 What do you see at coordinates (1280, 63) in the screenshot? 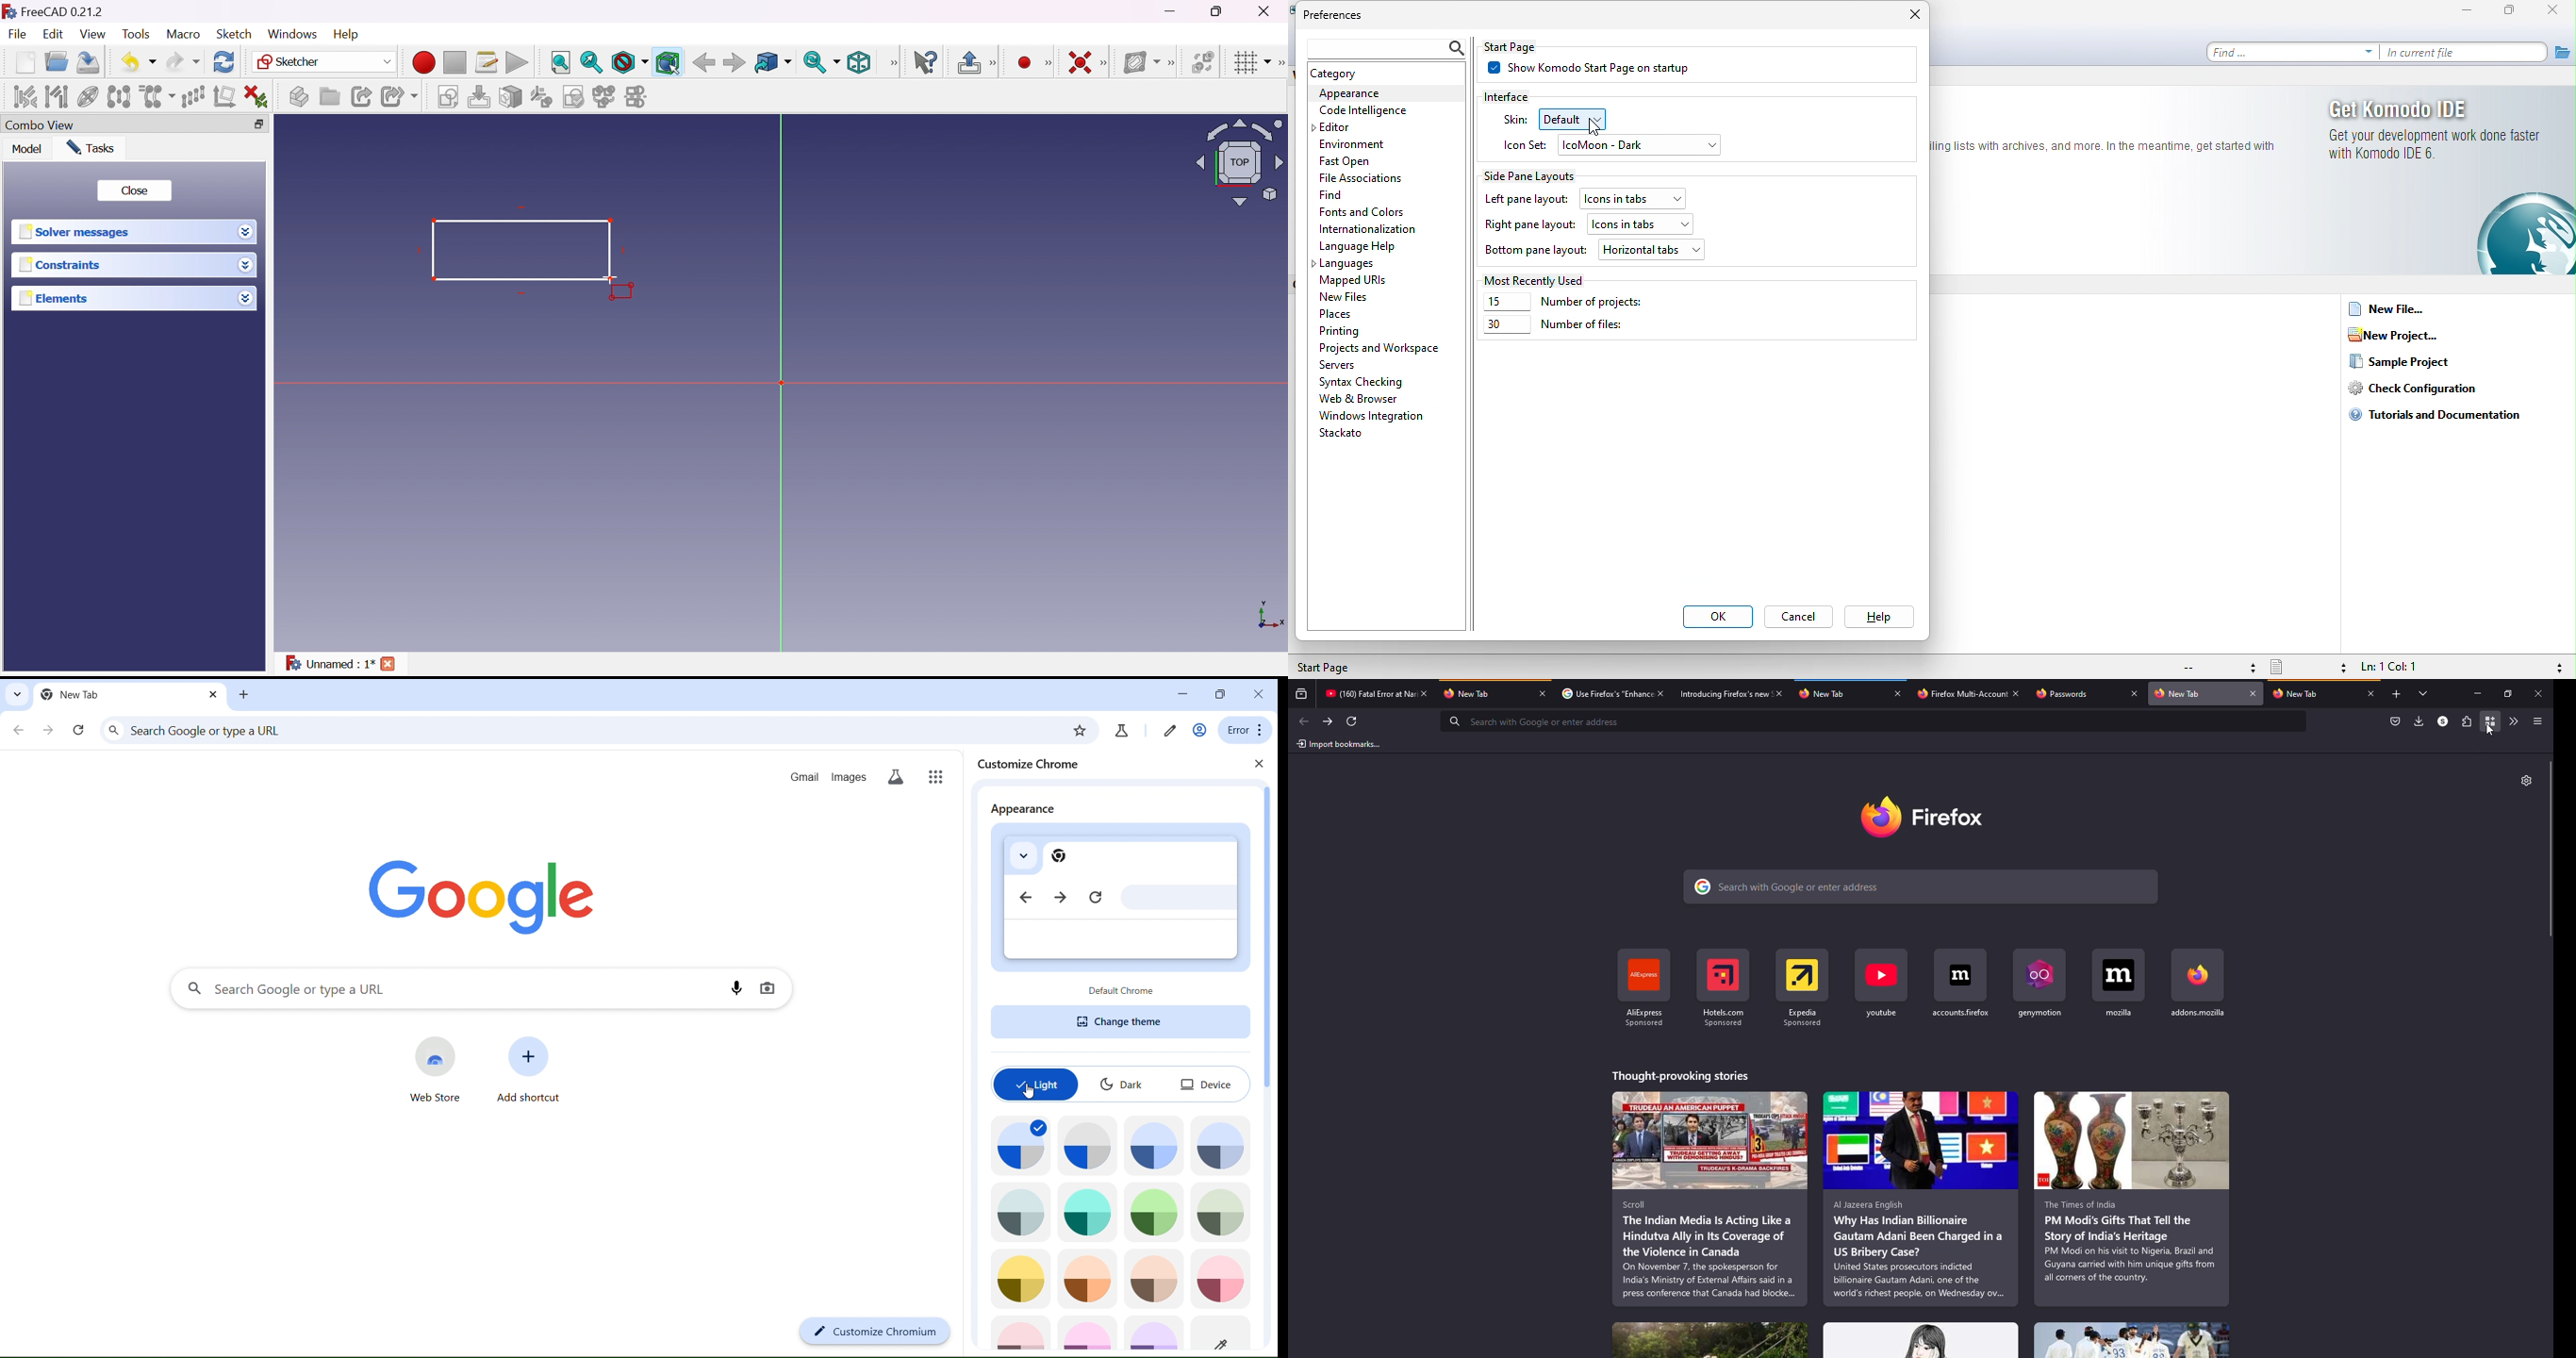
I see `[Sketcher edit tools]` at bounding box center [1280, 63].